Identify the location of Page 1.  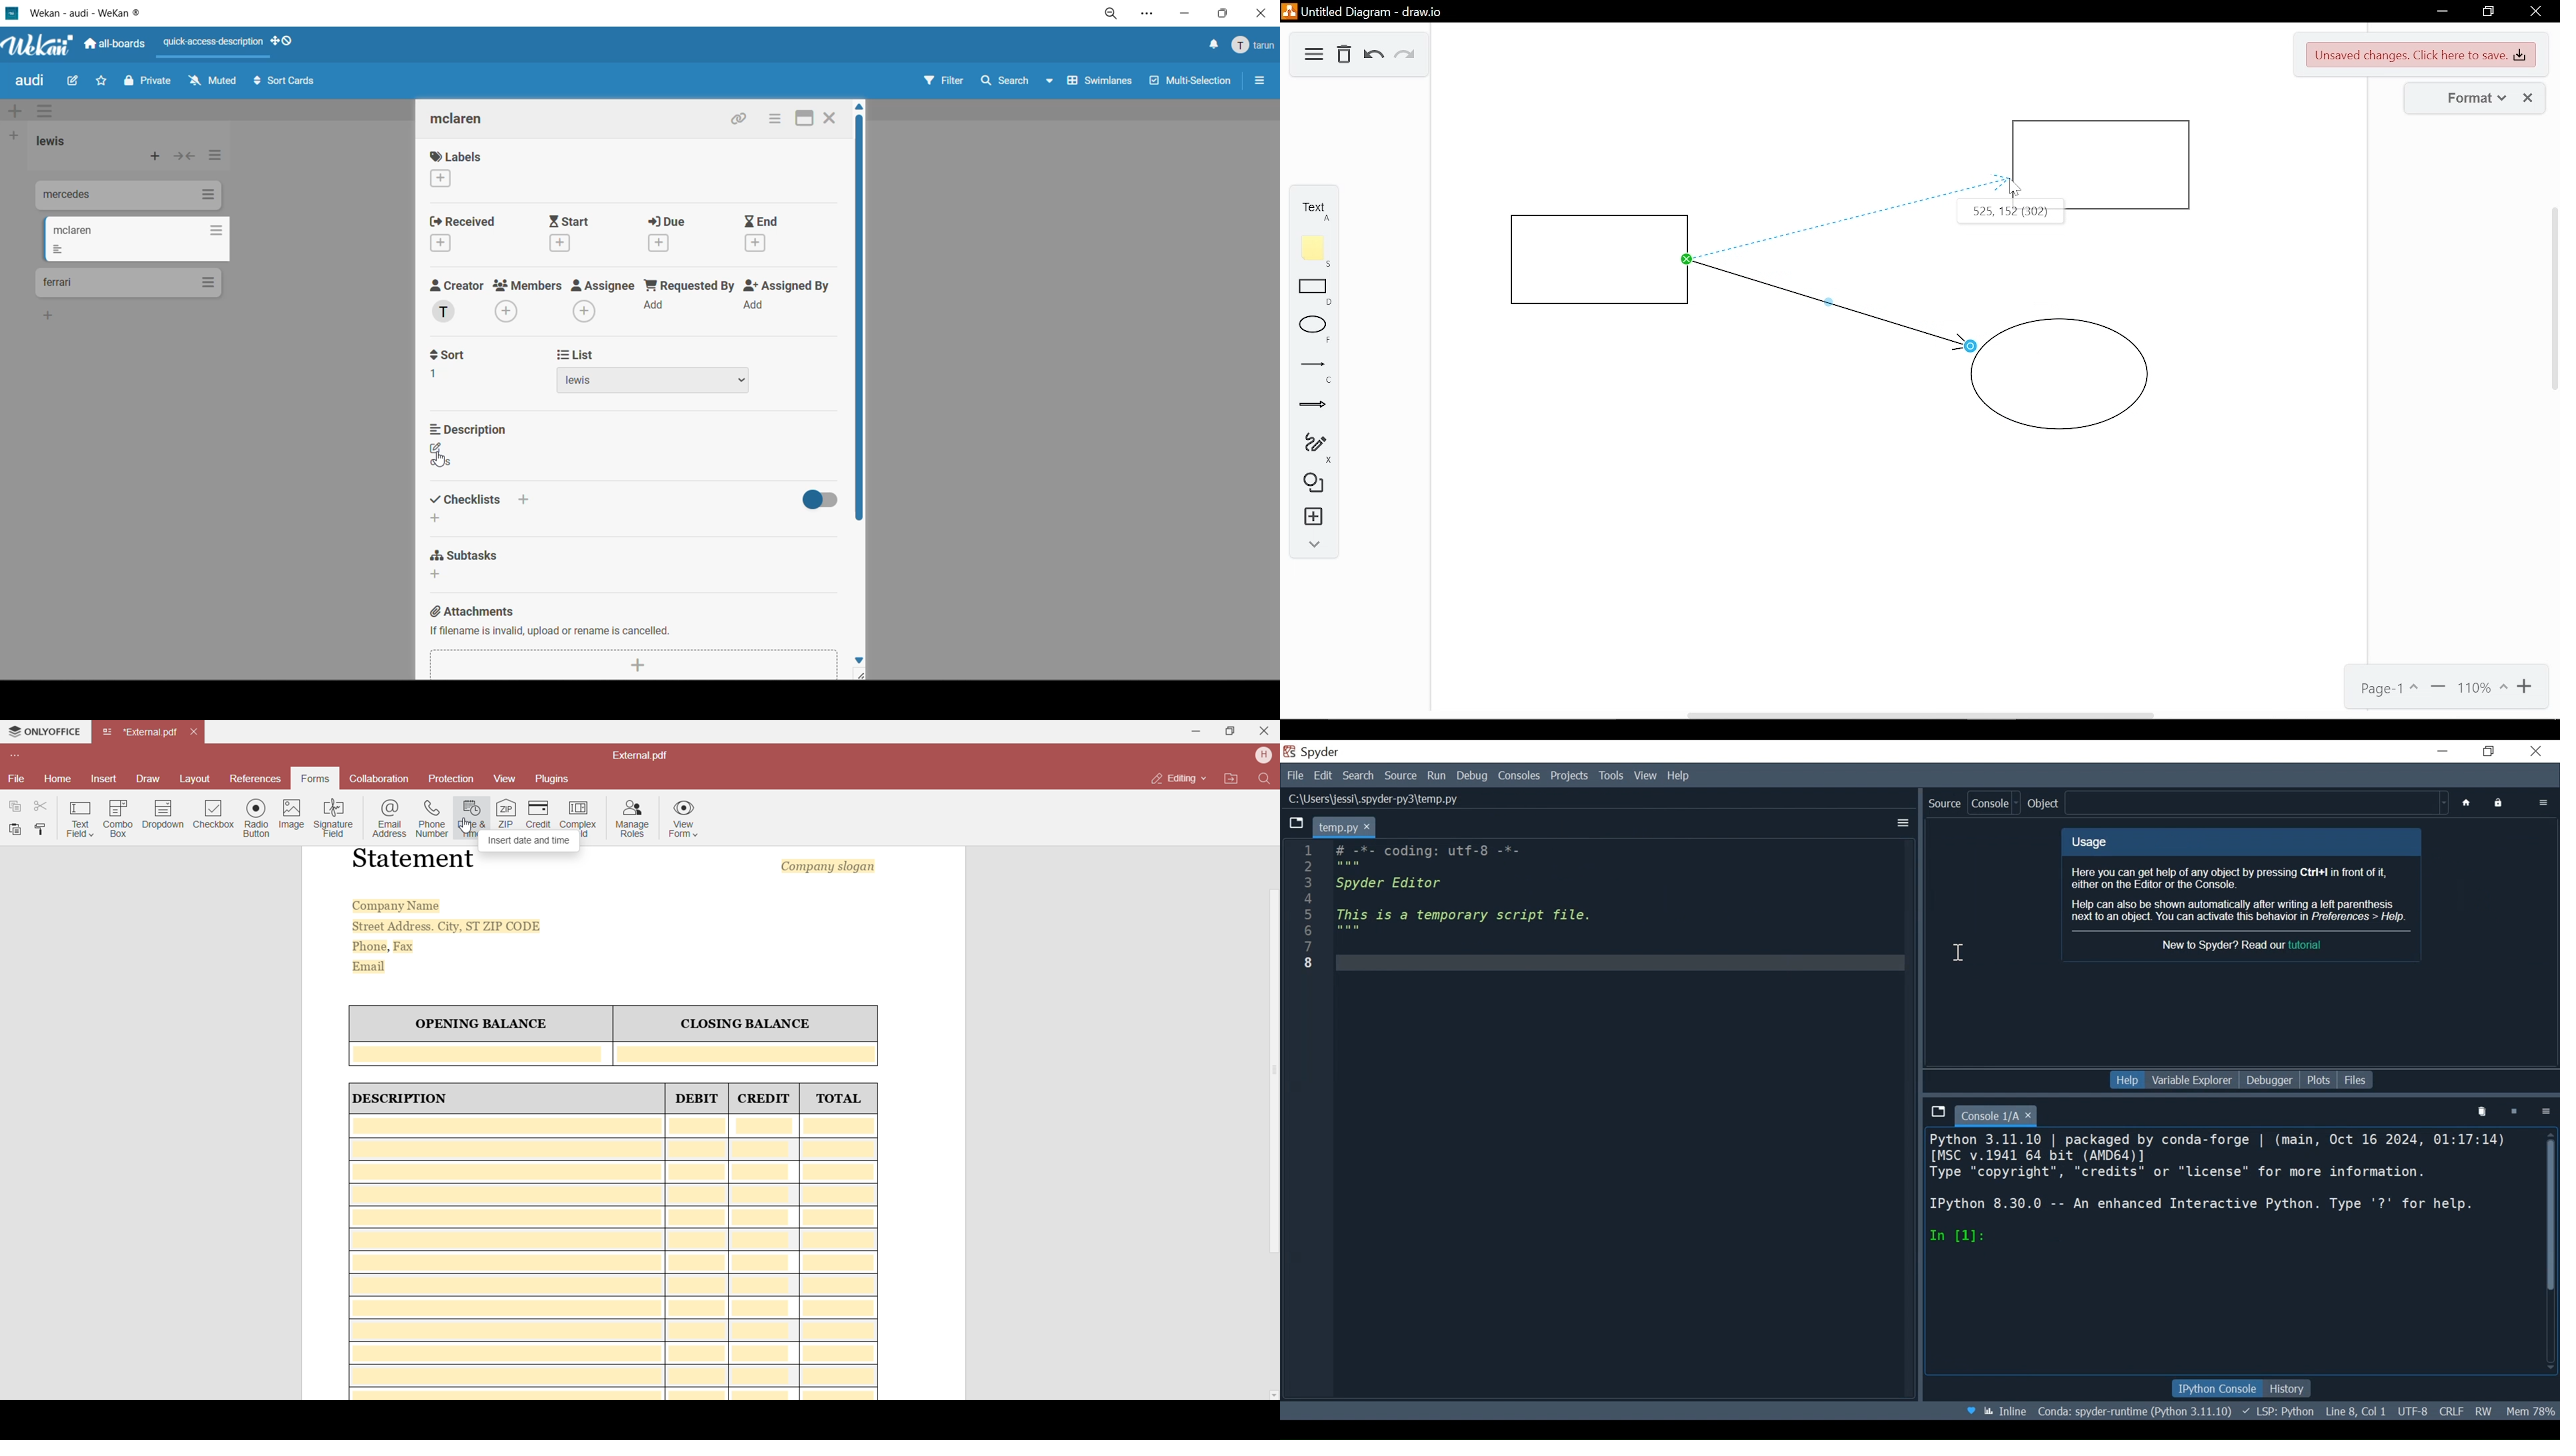
(2386, 689).